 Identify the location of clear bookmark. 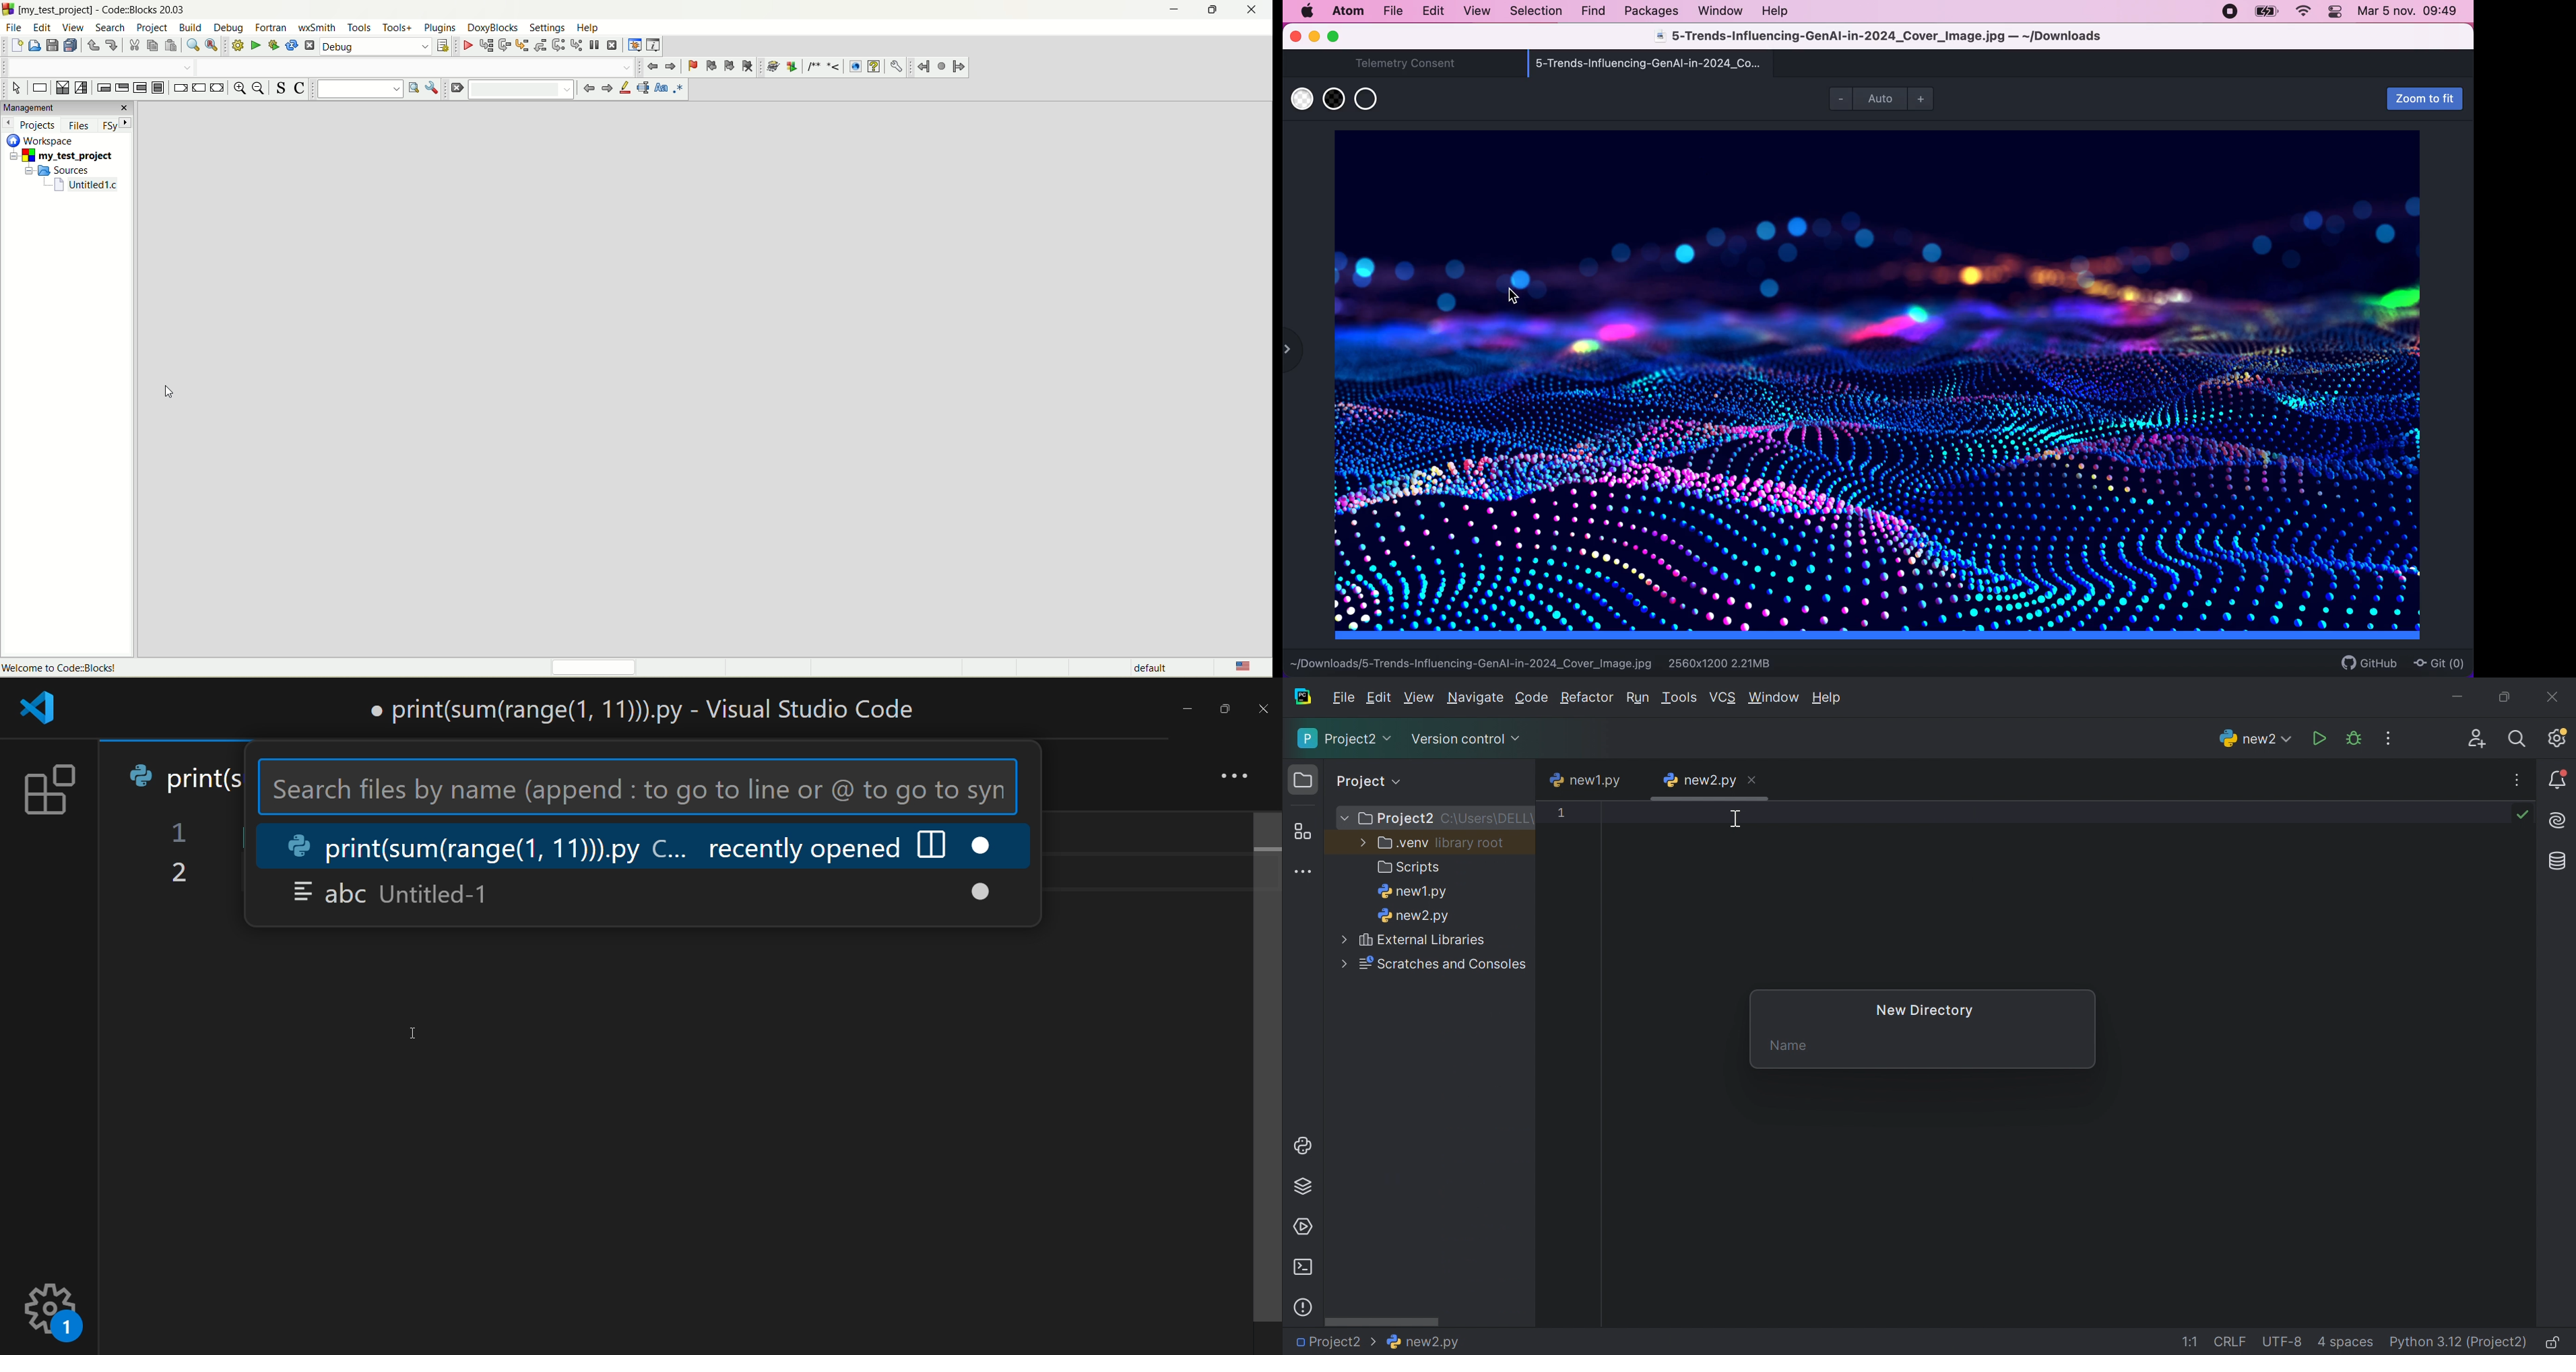
(749, 66).